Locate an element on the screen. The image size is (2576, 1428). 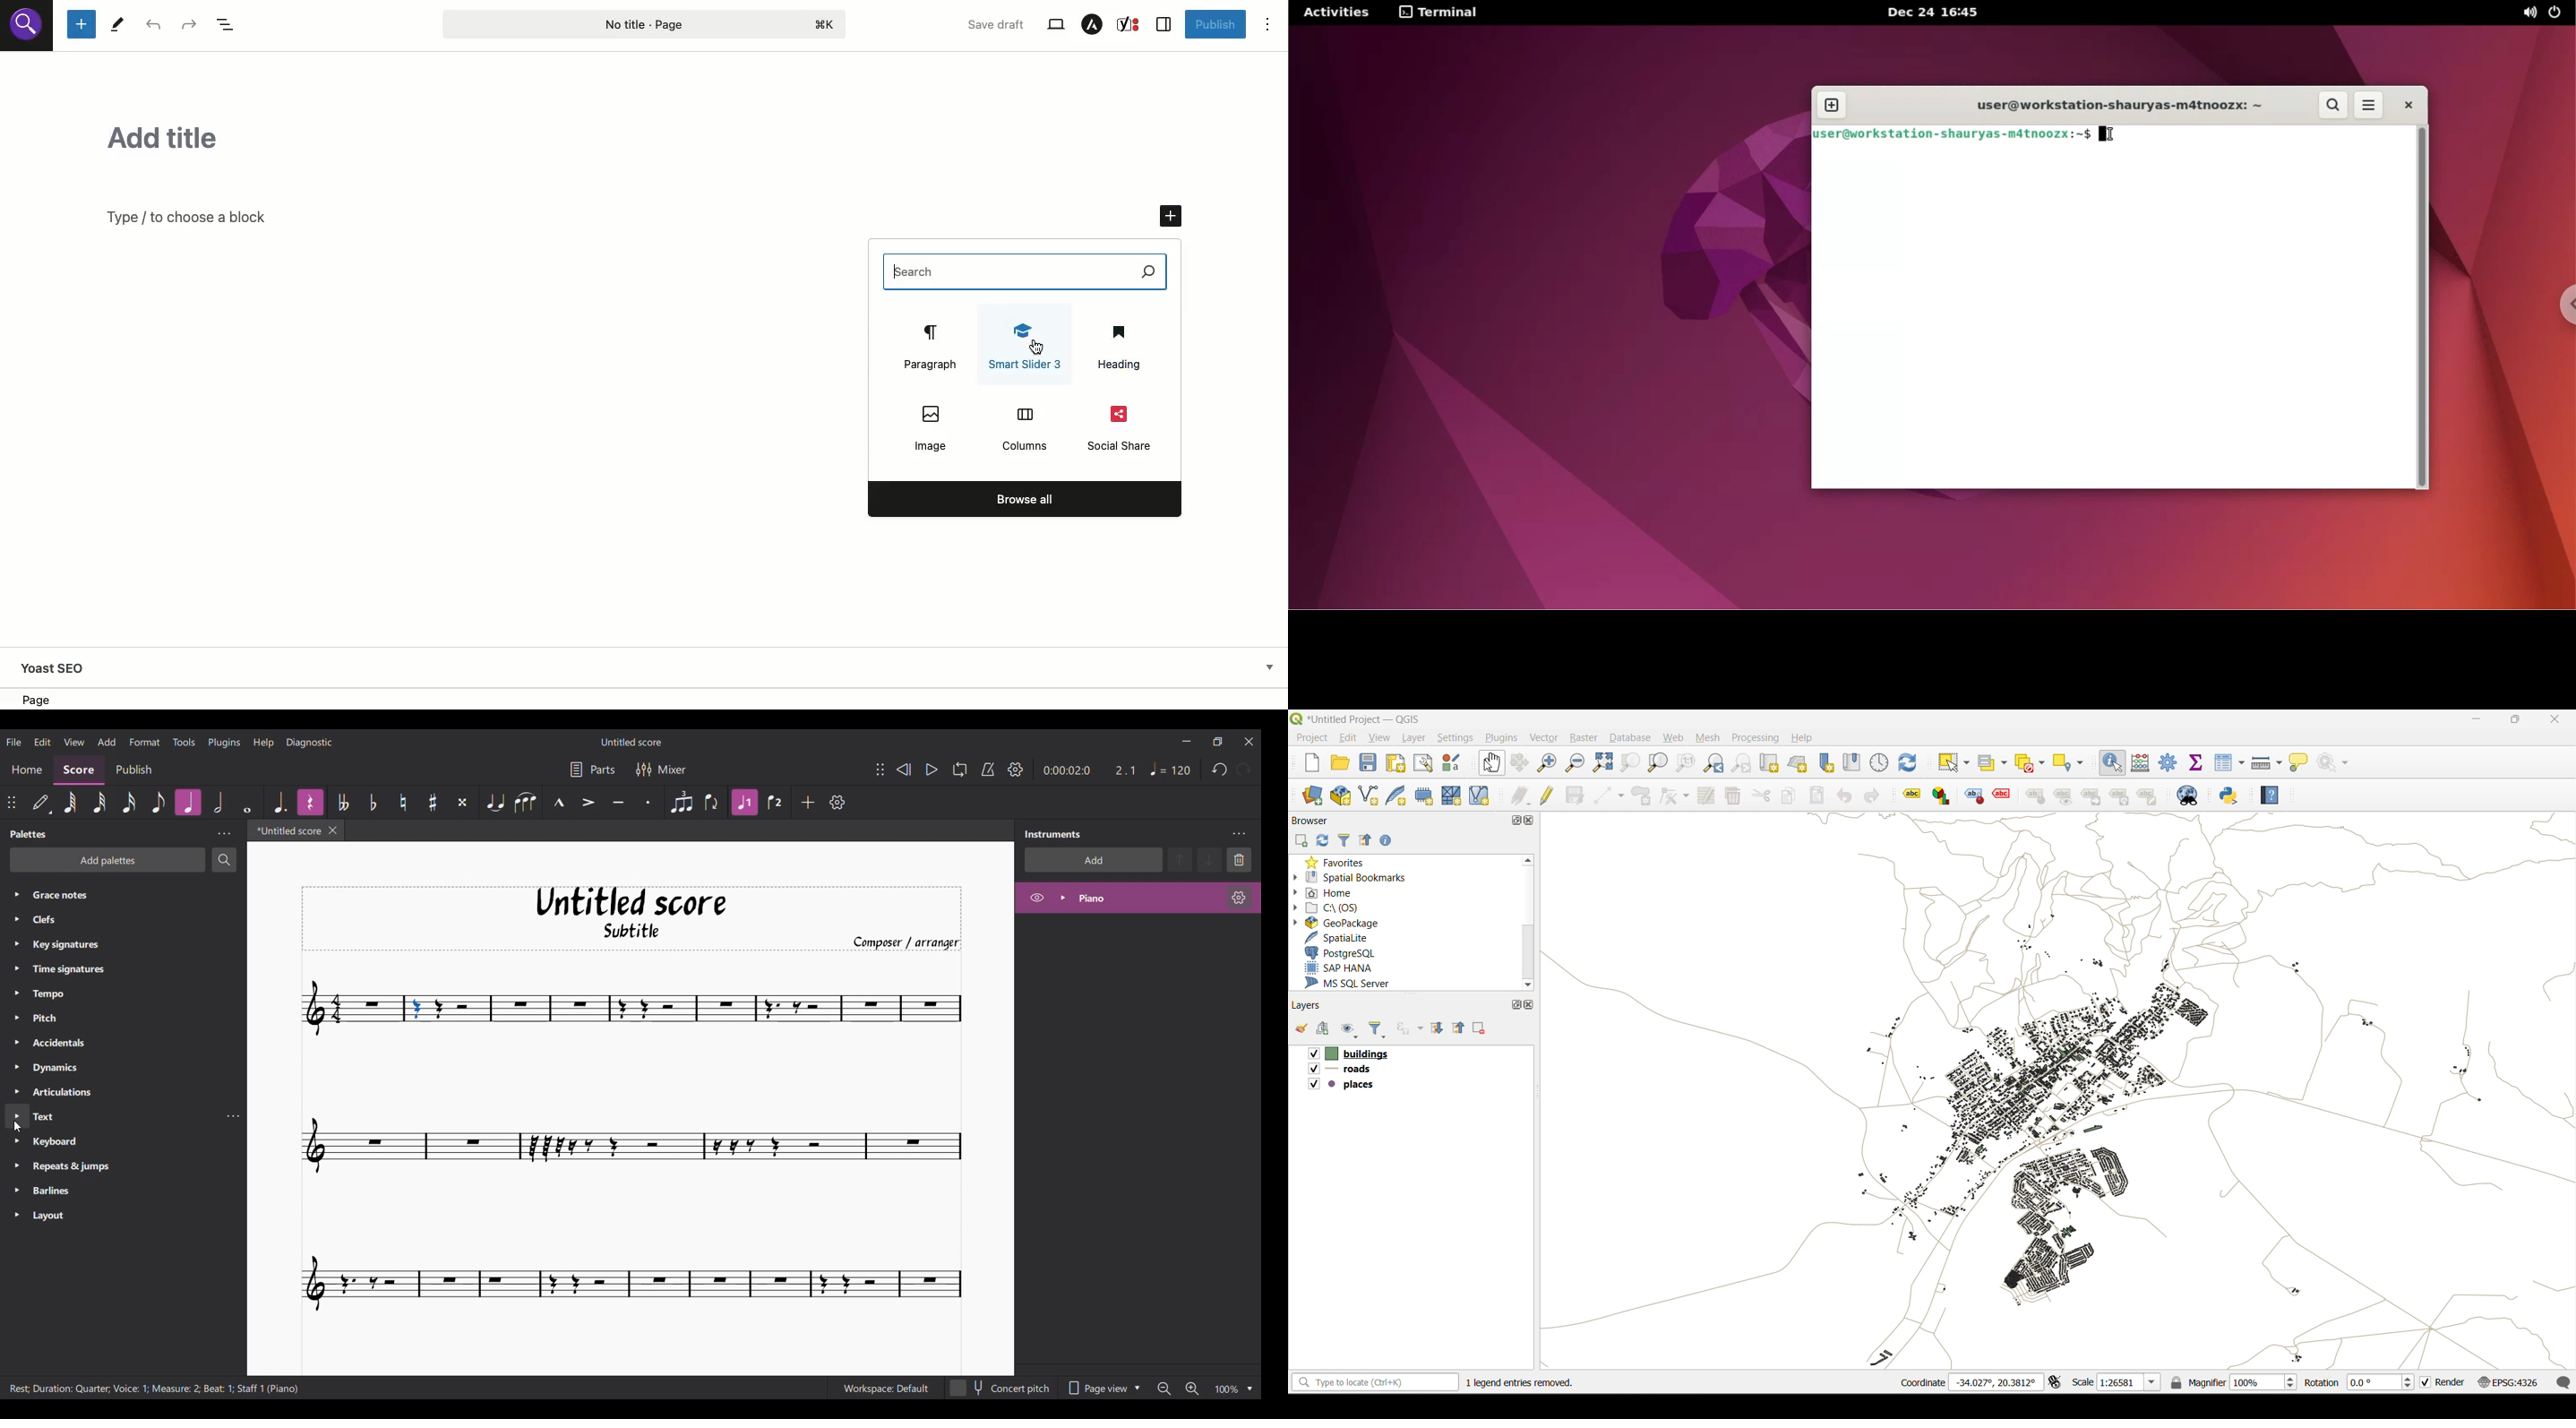
add geopackage is located at coordinates (1343, 795).